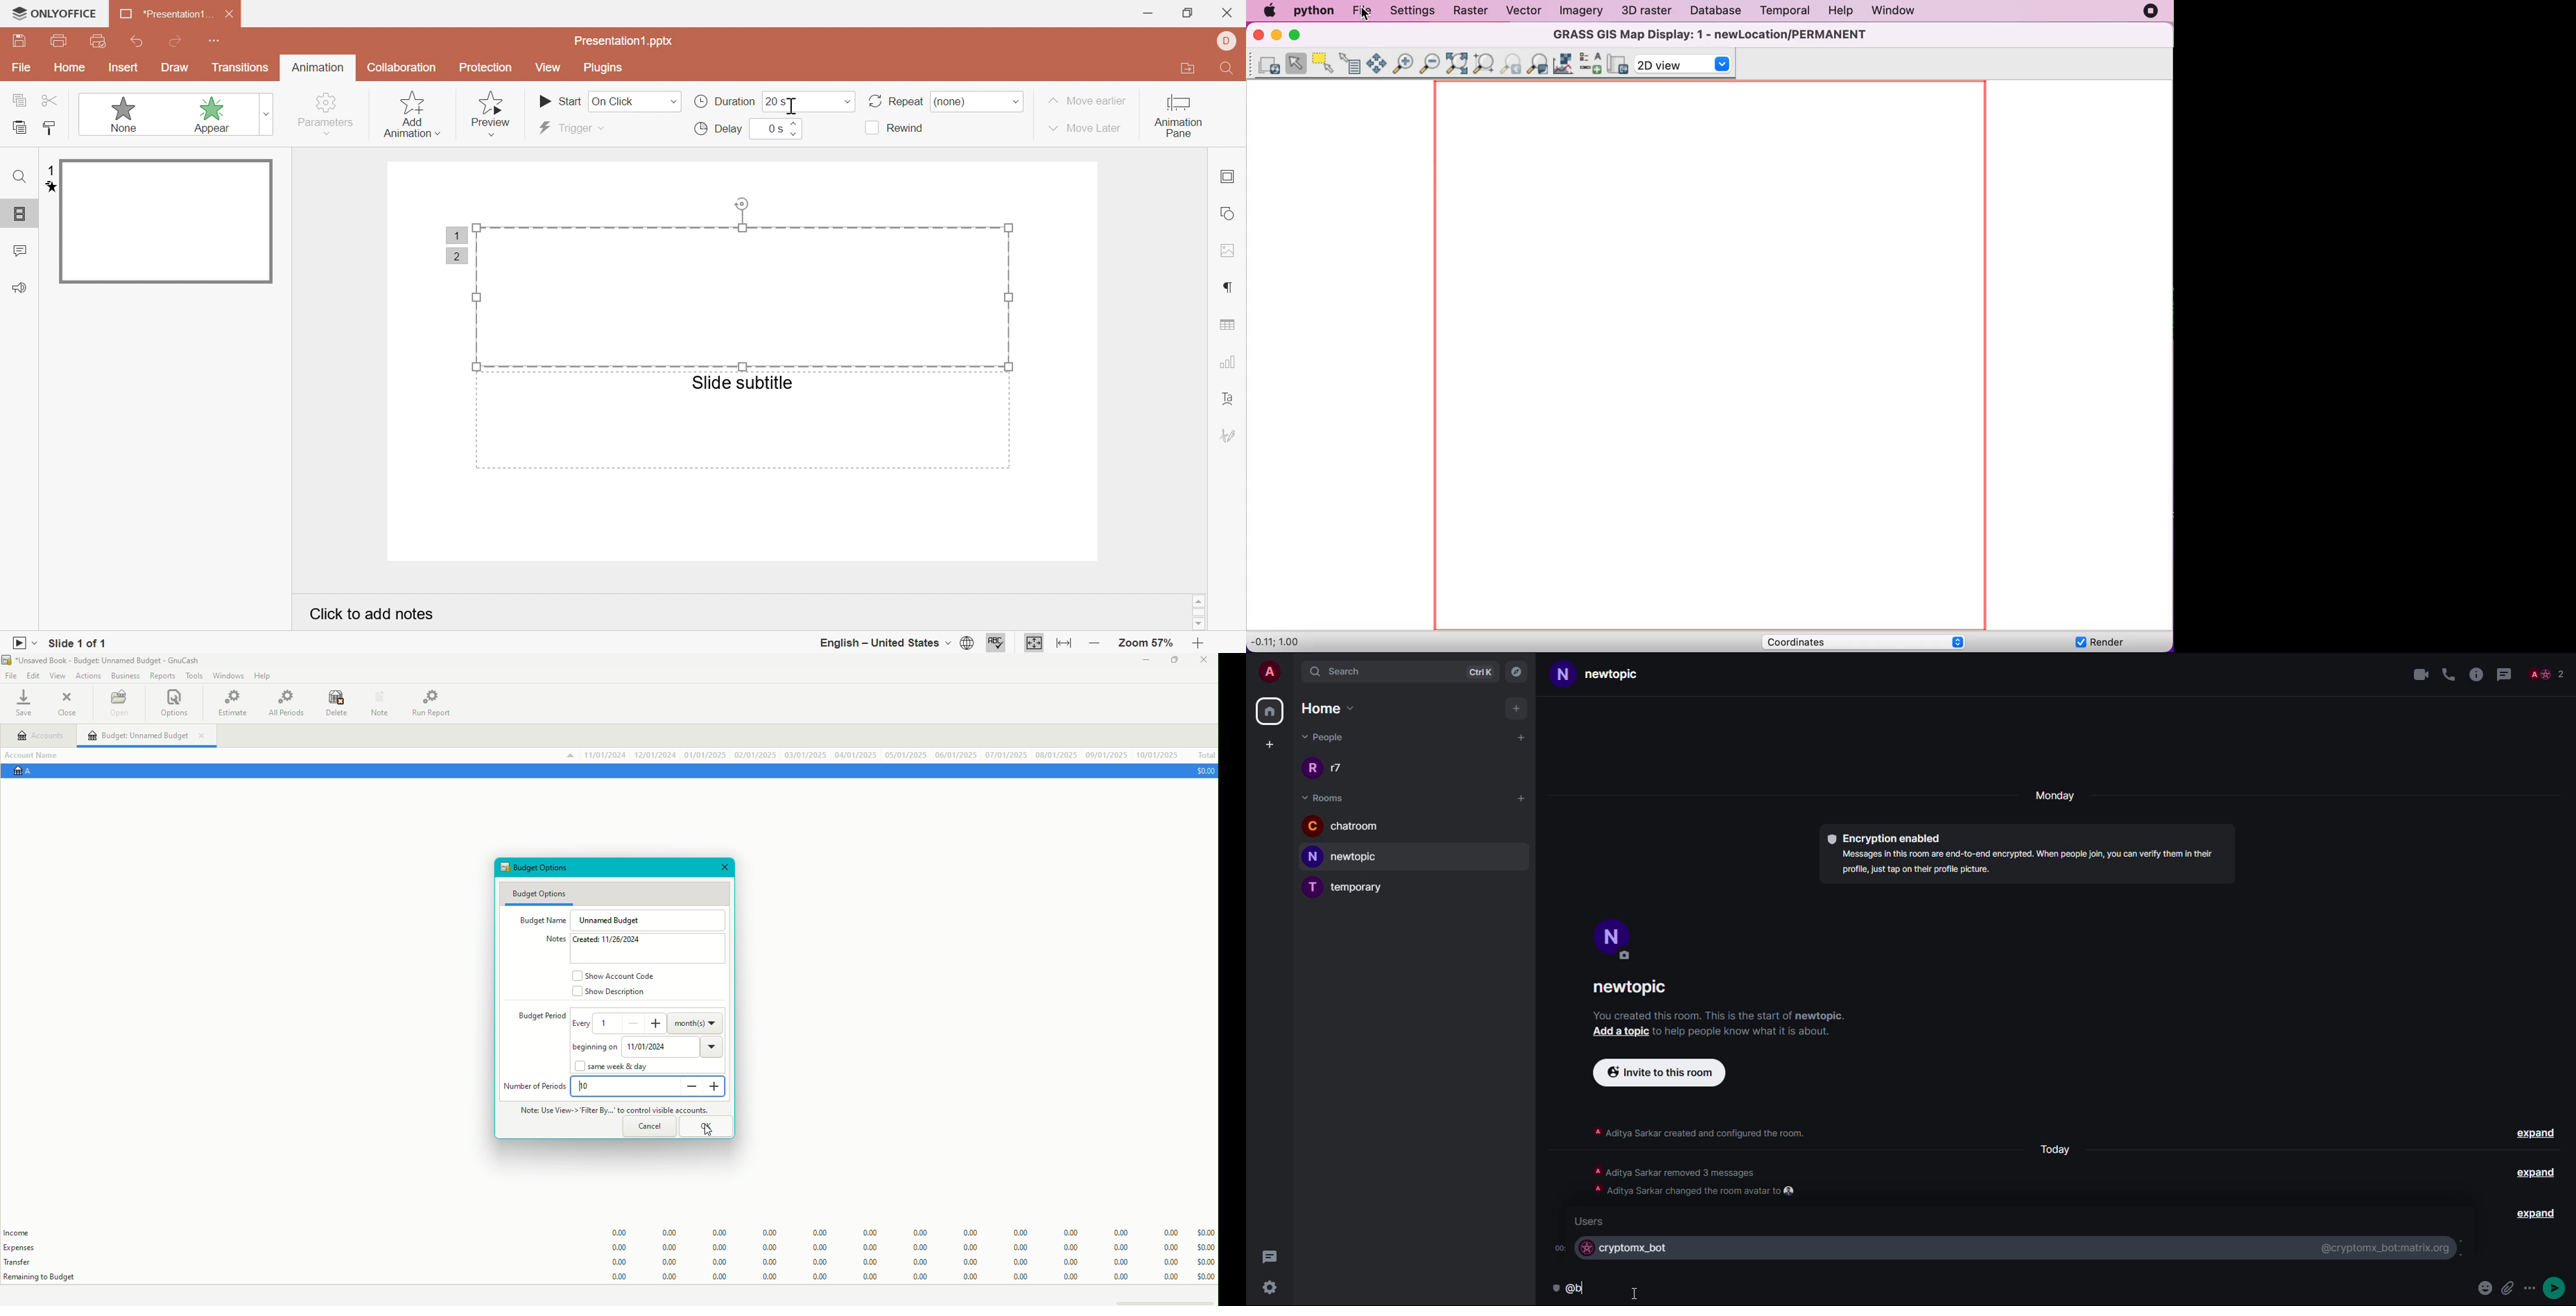 This screenshot has height=1316, width=2576. Describe the element at coordinates (1615, 675) in the screenshot. I see `newtopic` at that location.